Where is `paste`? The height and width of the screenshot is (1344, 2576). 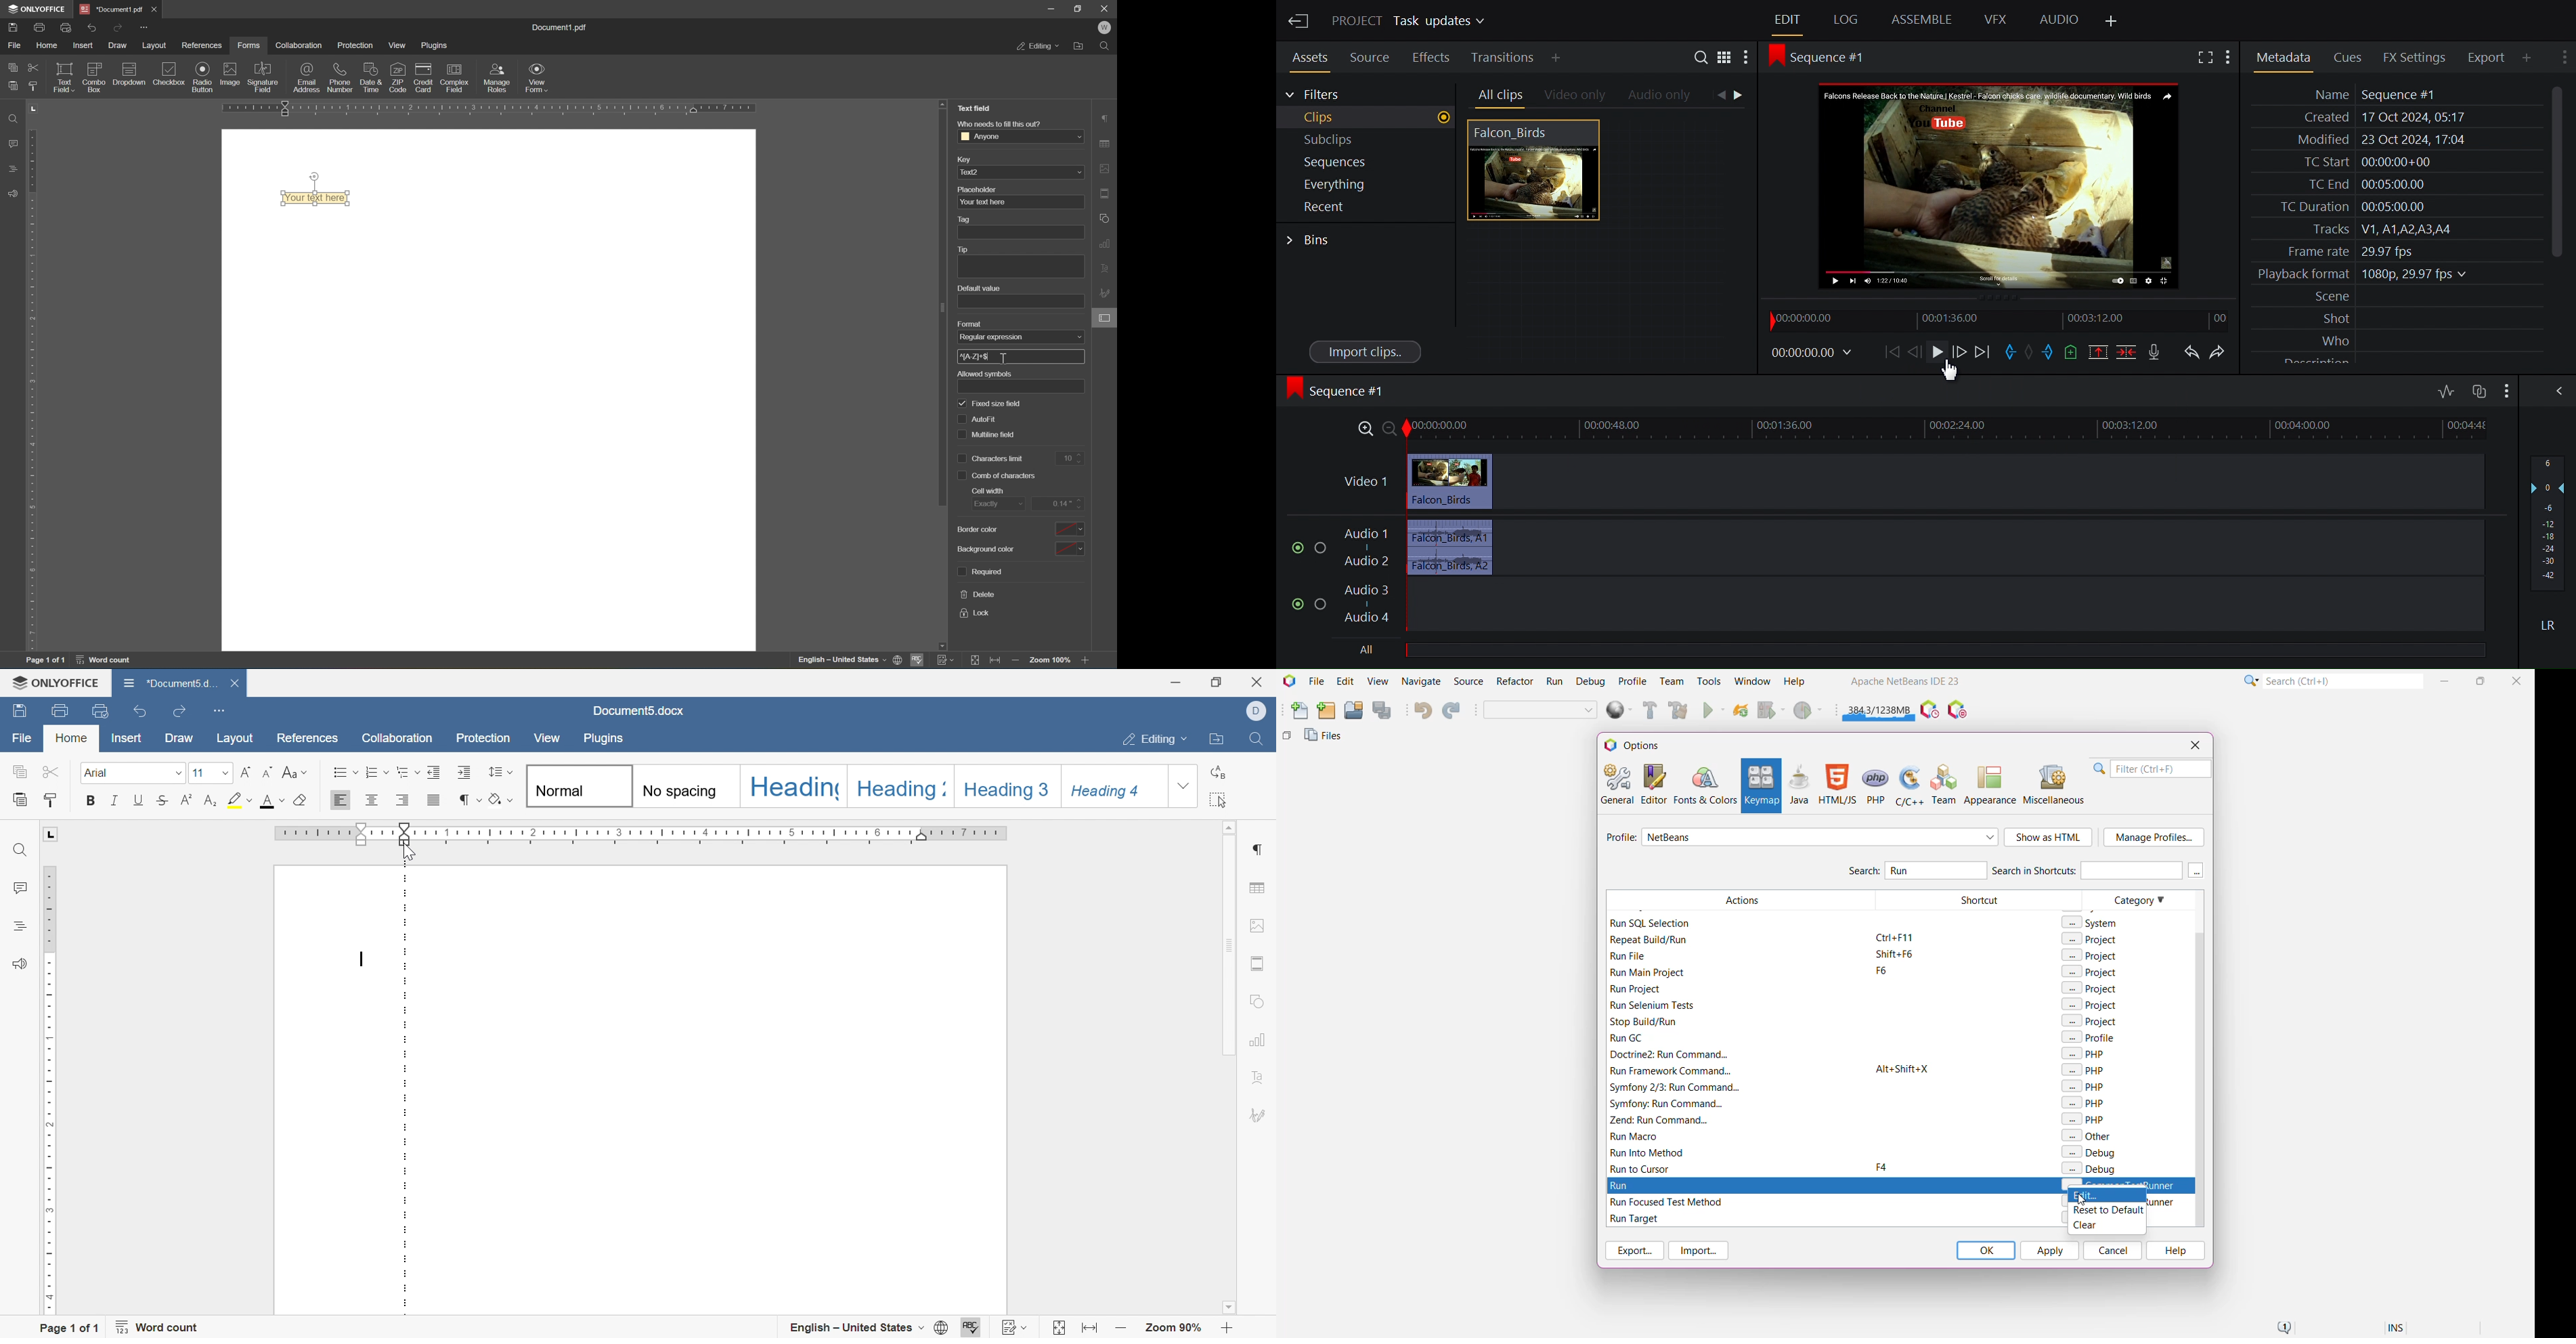
paste is located at coordinates (15, 86).